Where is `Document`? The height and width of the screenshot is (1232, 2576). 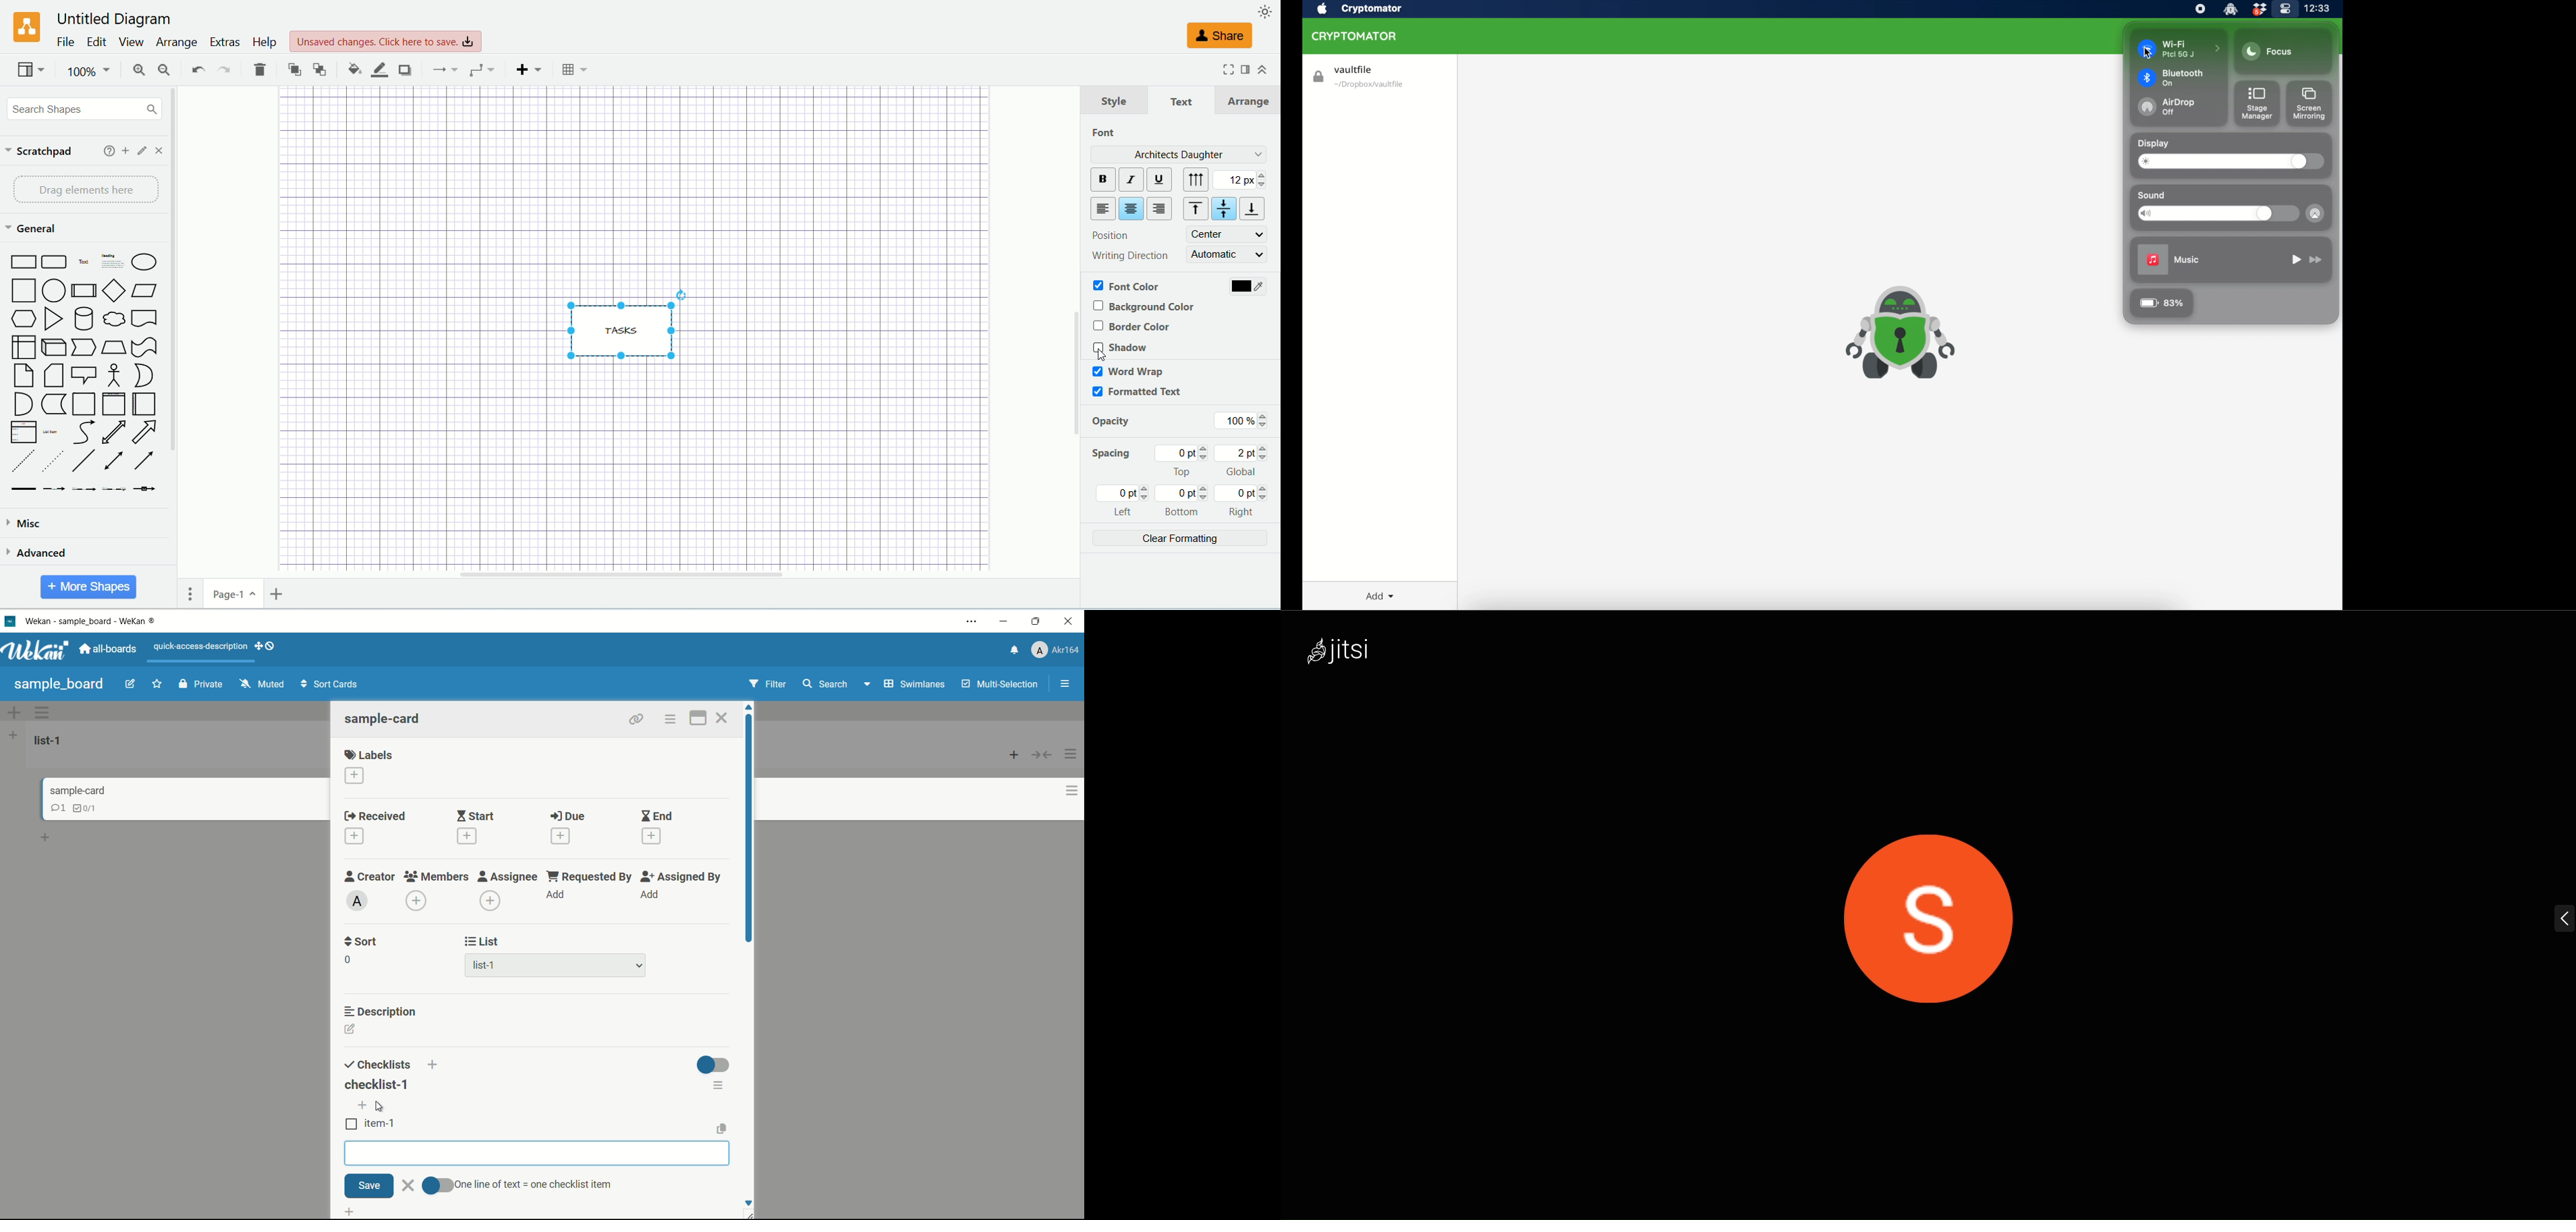 Document is located at coordinates (145, 318).